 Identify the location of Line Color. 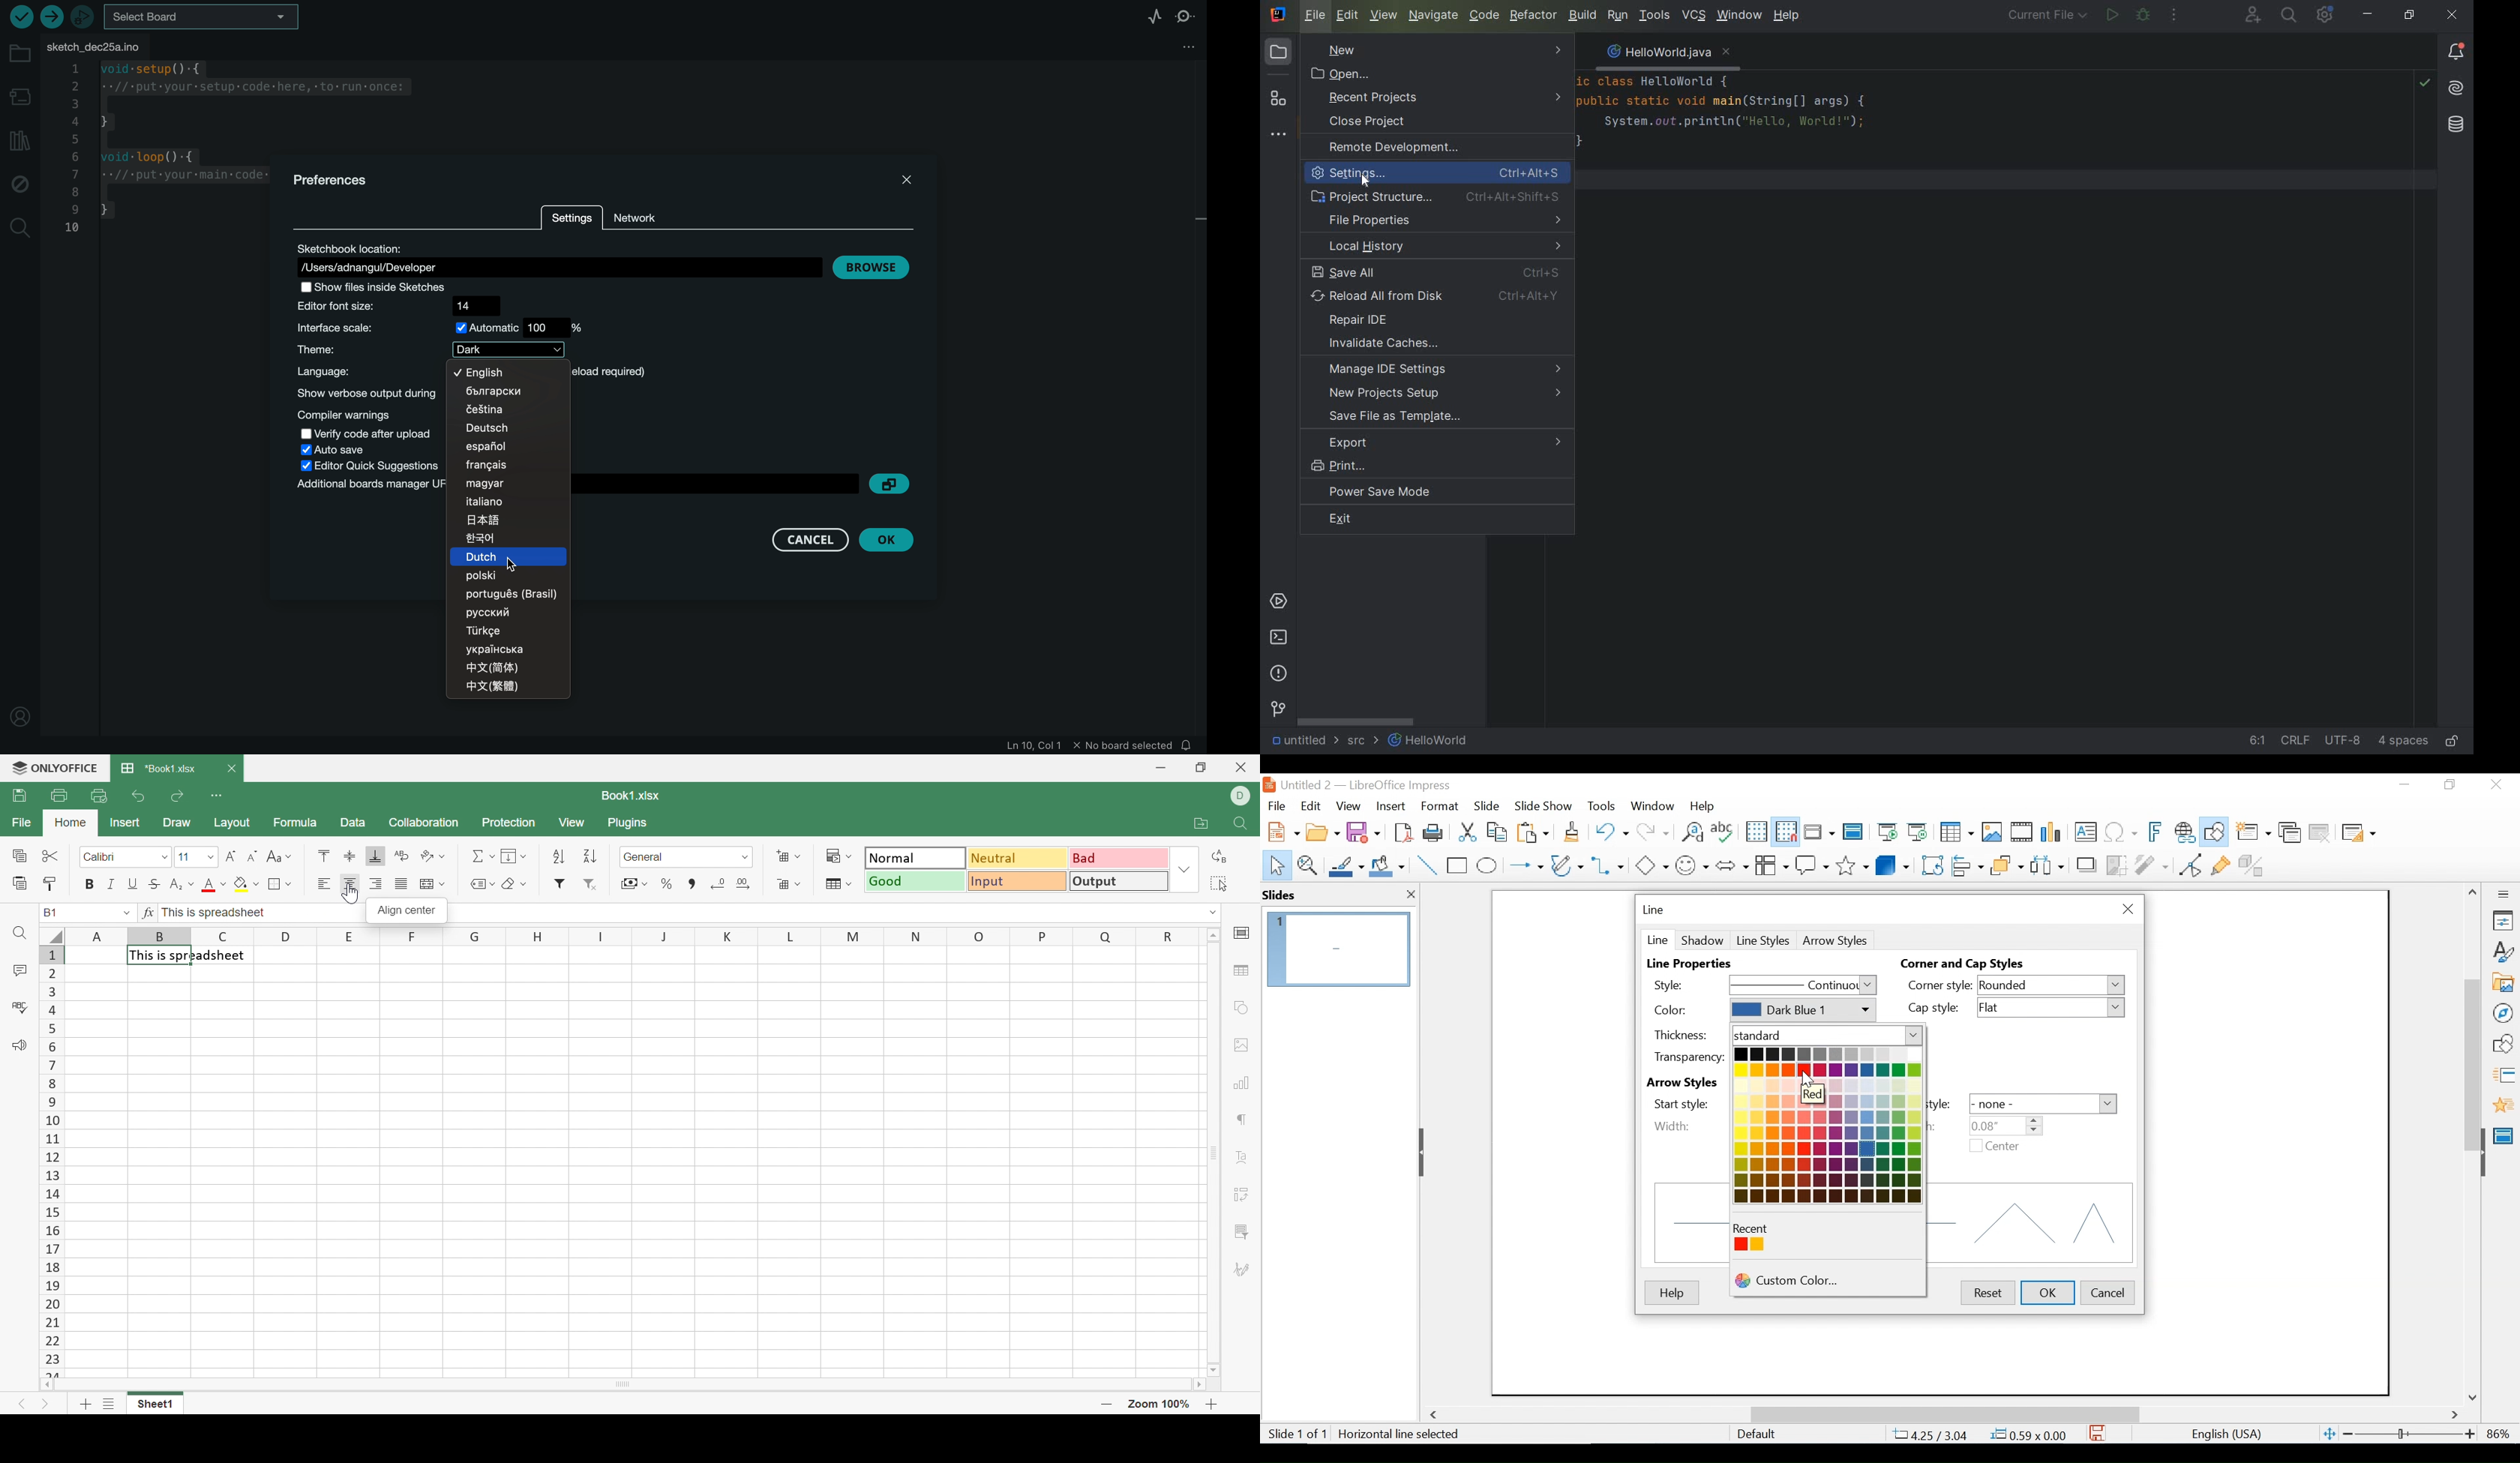
(1345, 866).